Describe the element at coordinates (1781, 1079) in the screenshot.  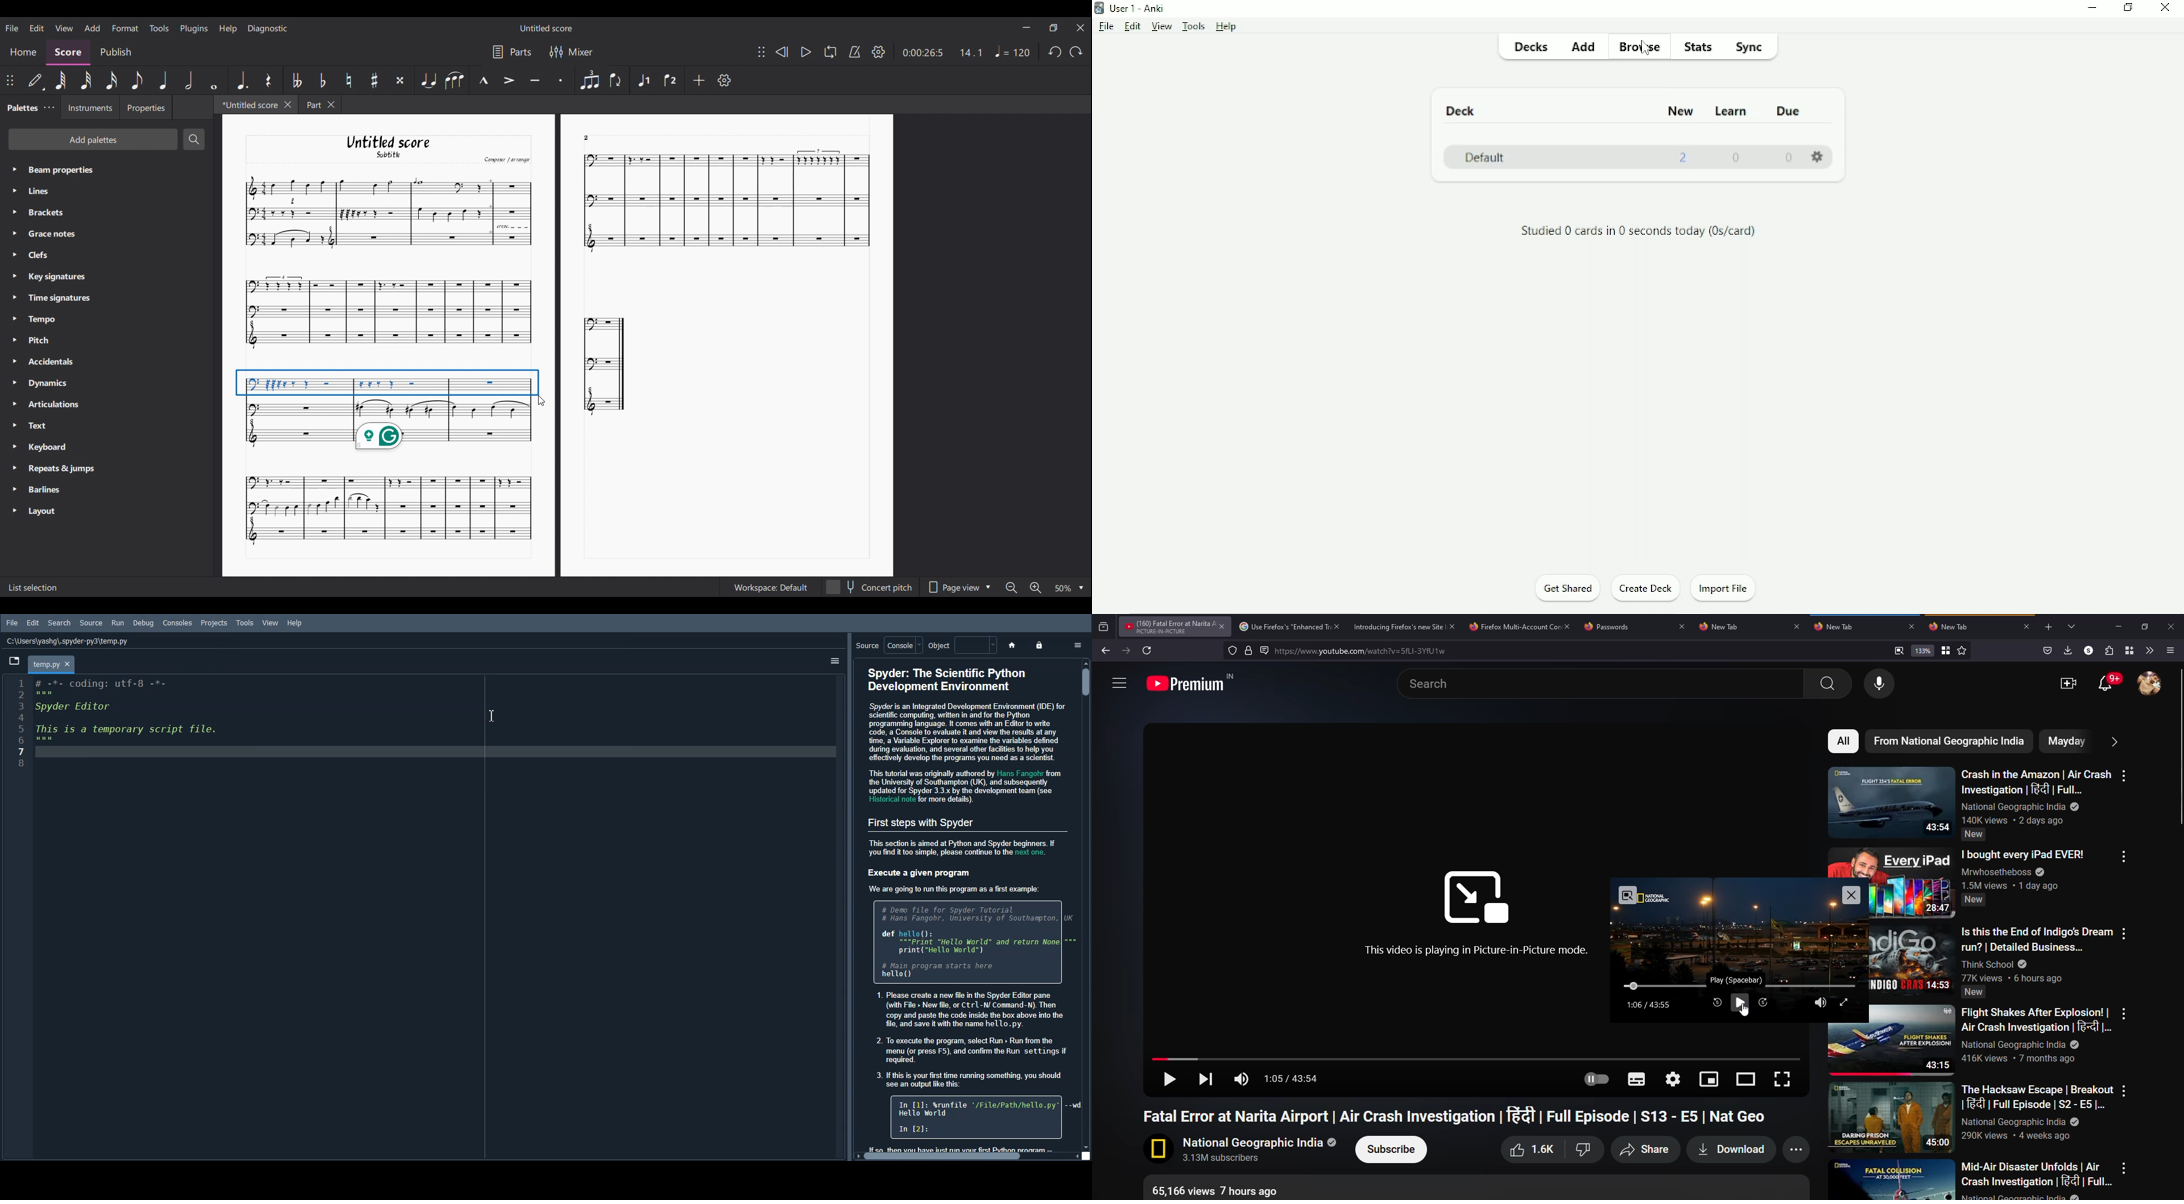
I see `fullscreen` at that location.